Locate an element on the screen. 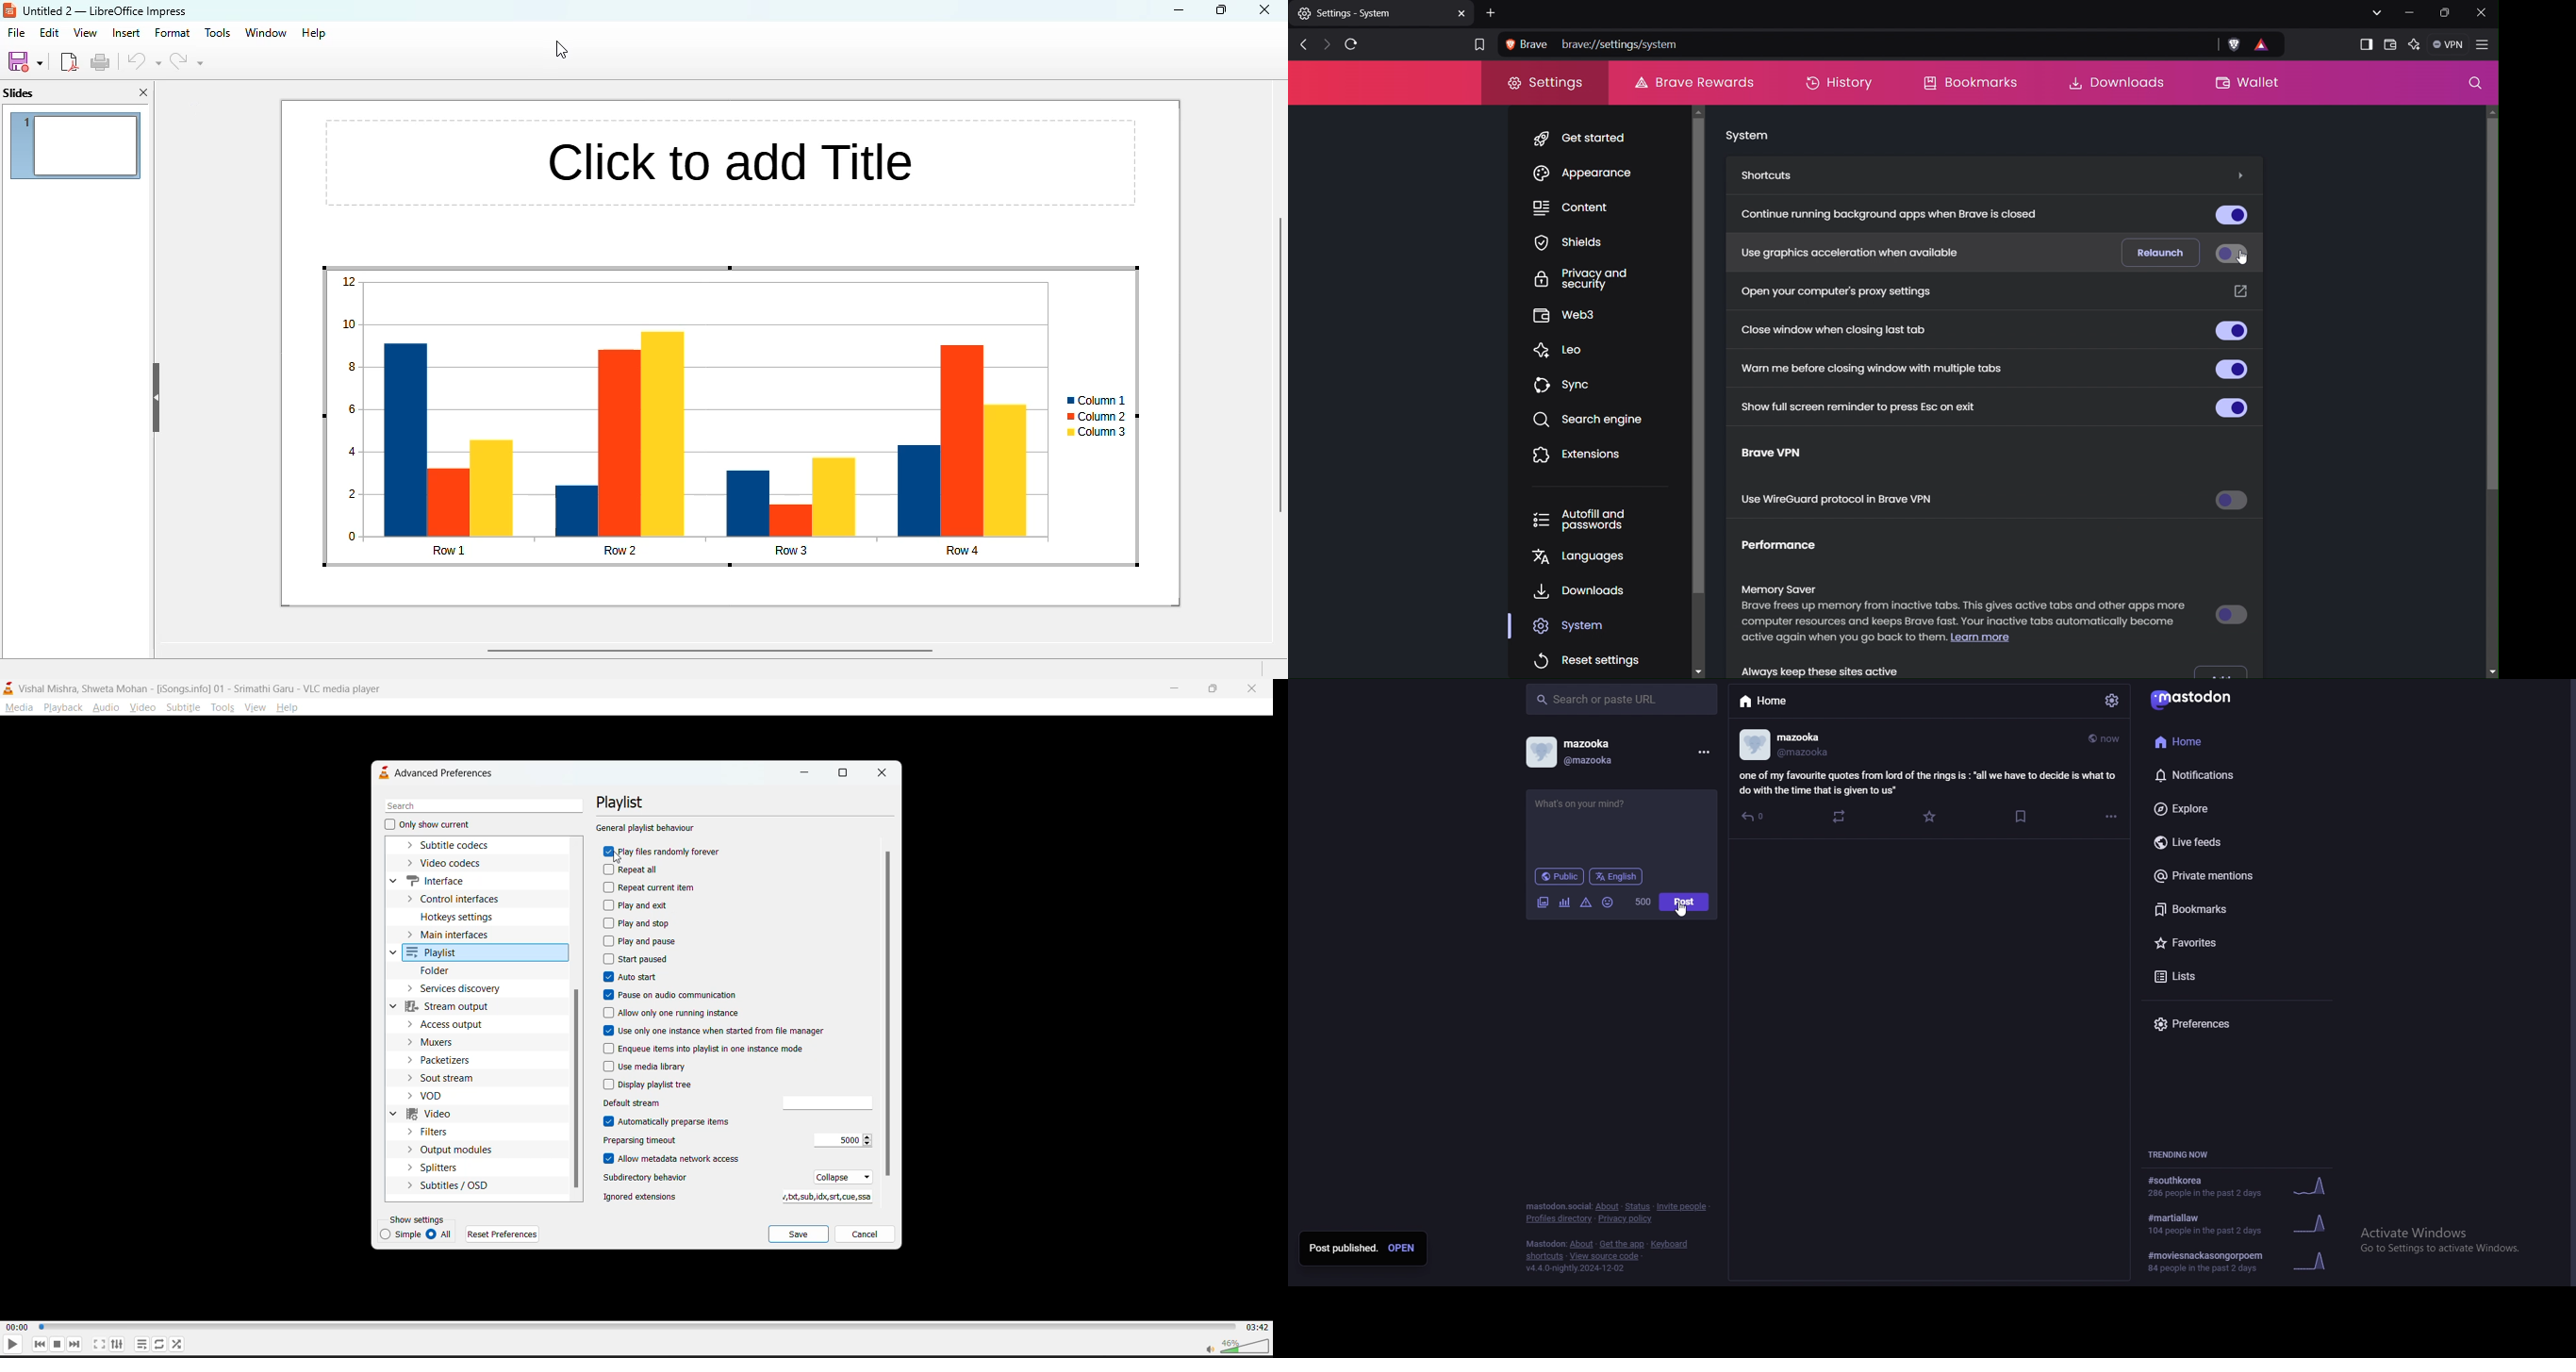 The width and height of the screenshot is (2576, 1372). fullscreen is located at coordinates (97, 1344).